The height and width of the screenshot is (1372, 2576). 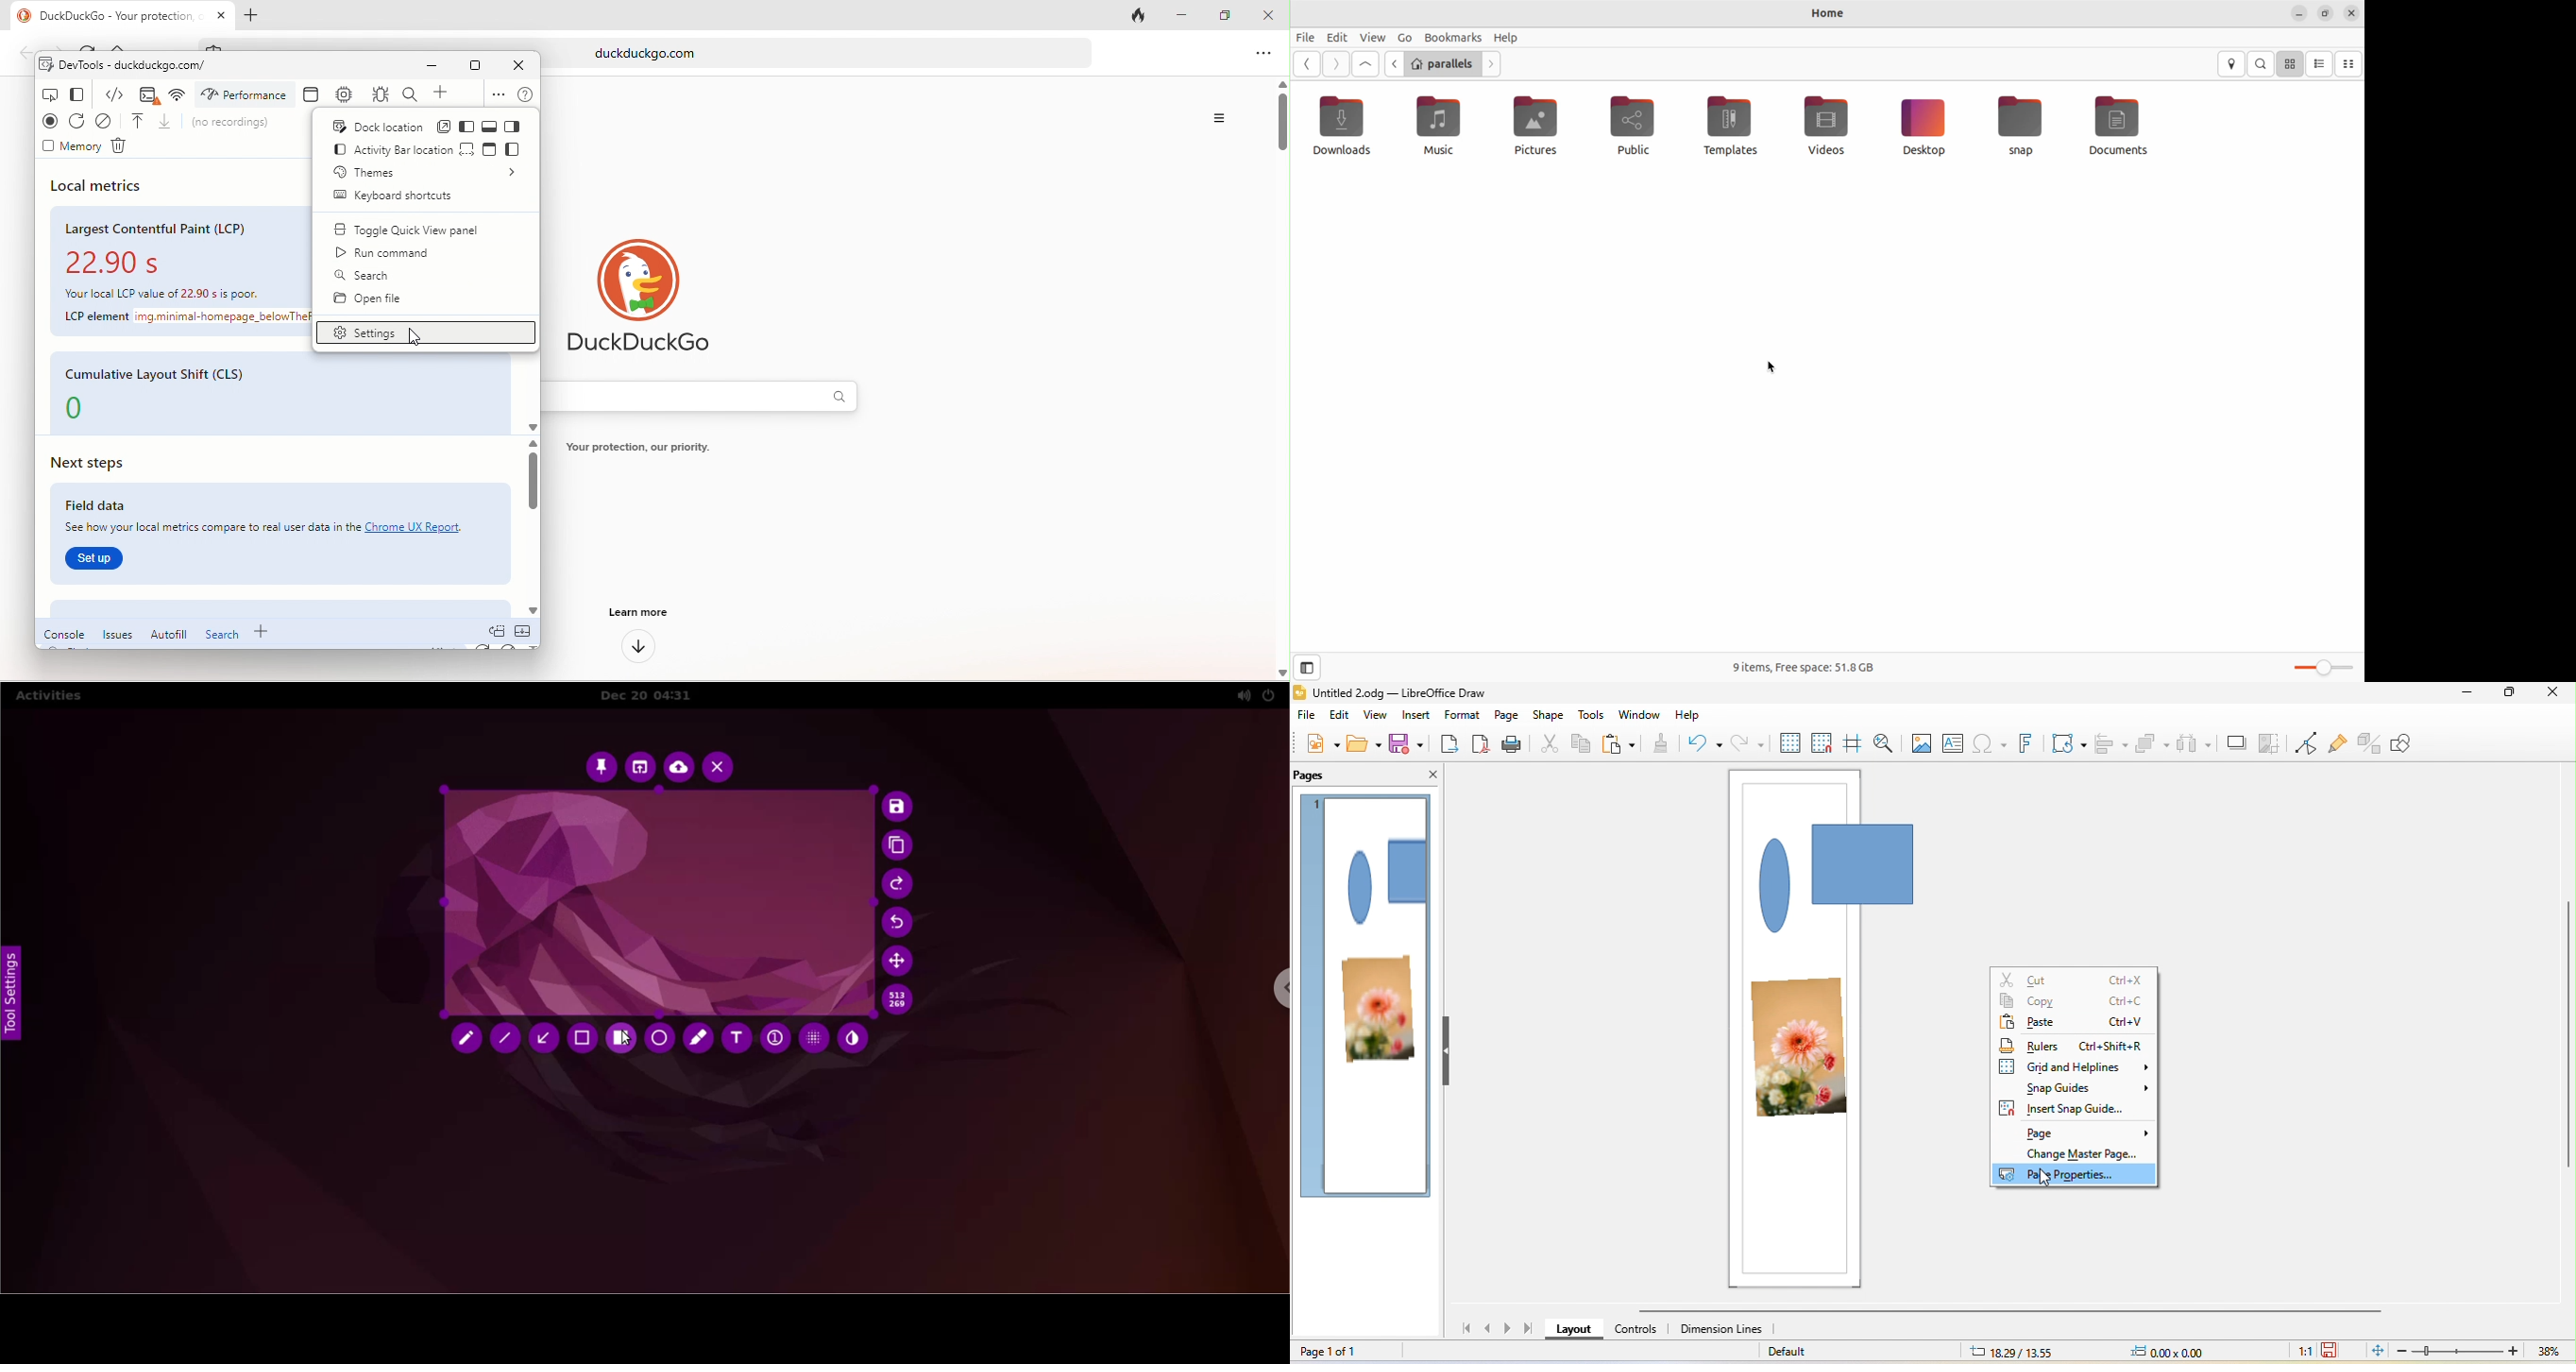 I want to click on next page, so click(x=1508, y=1329).